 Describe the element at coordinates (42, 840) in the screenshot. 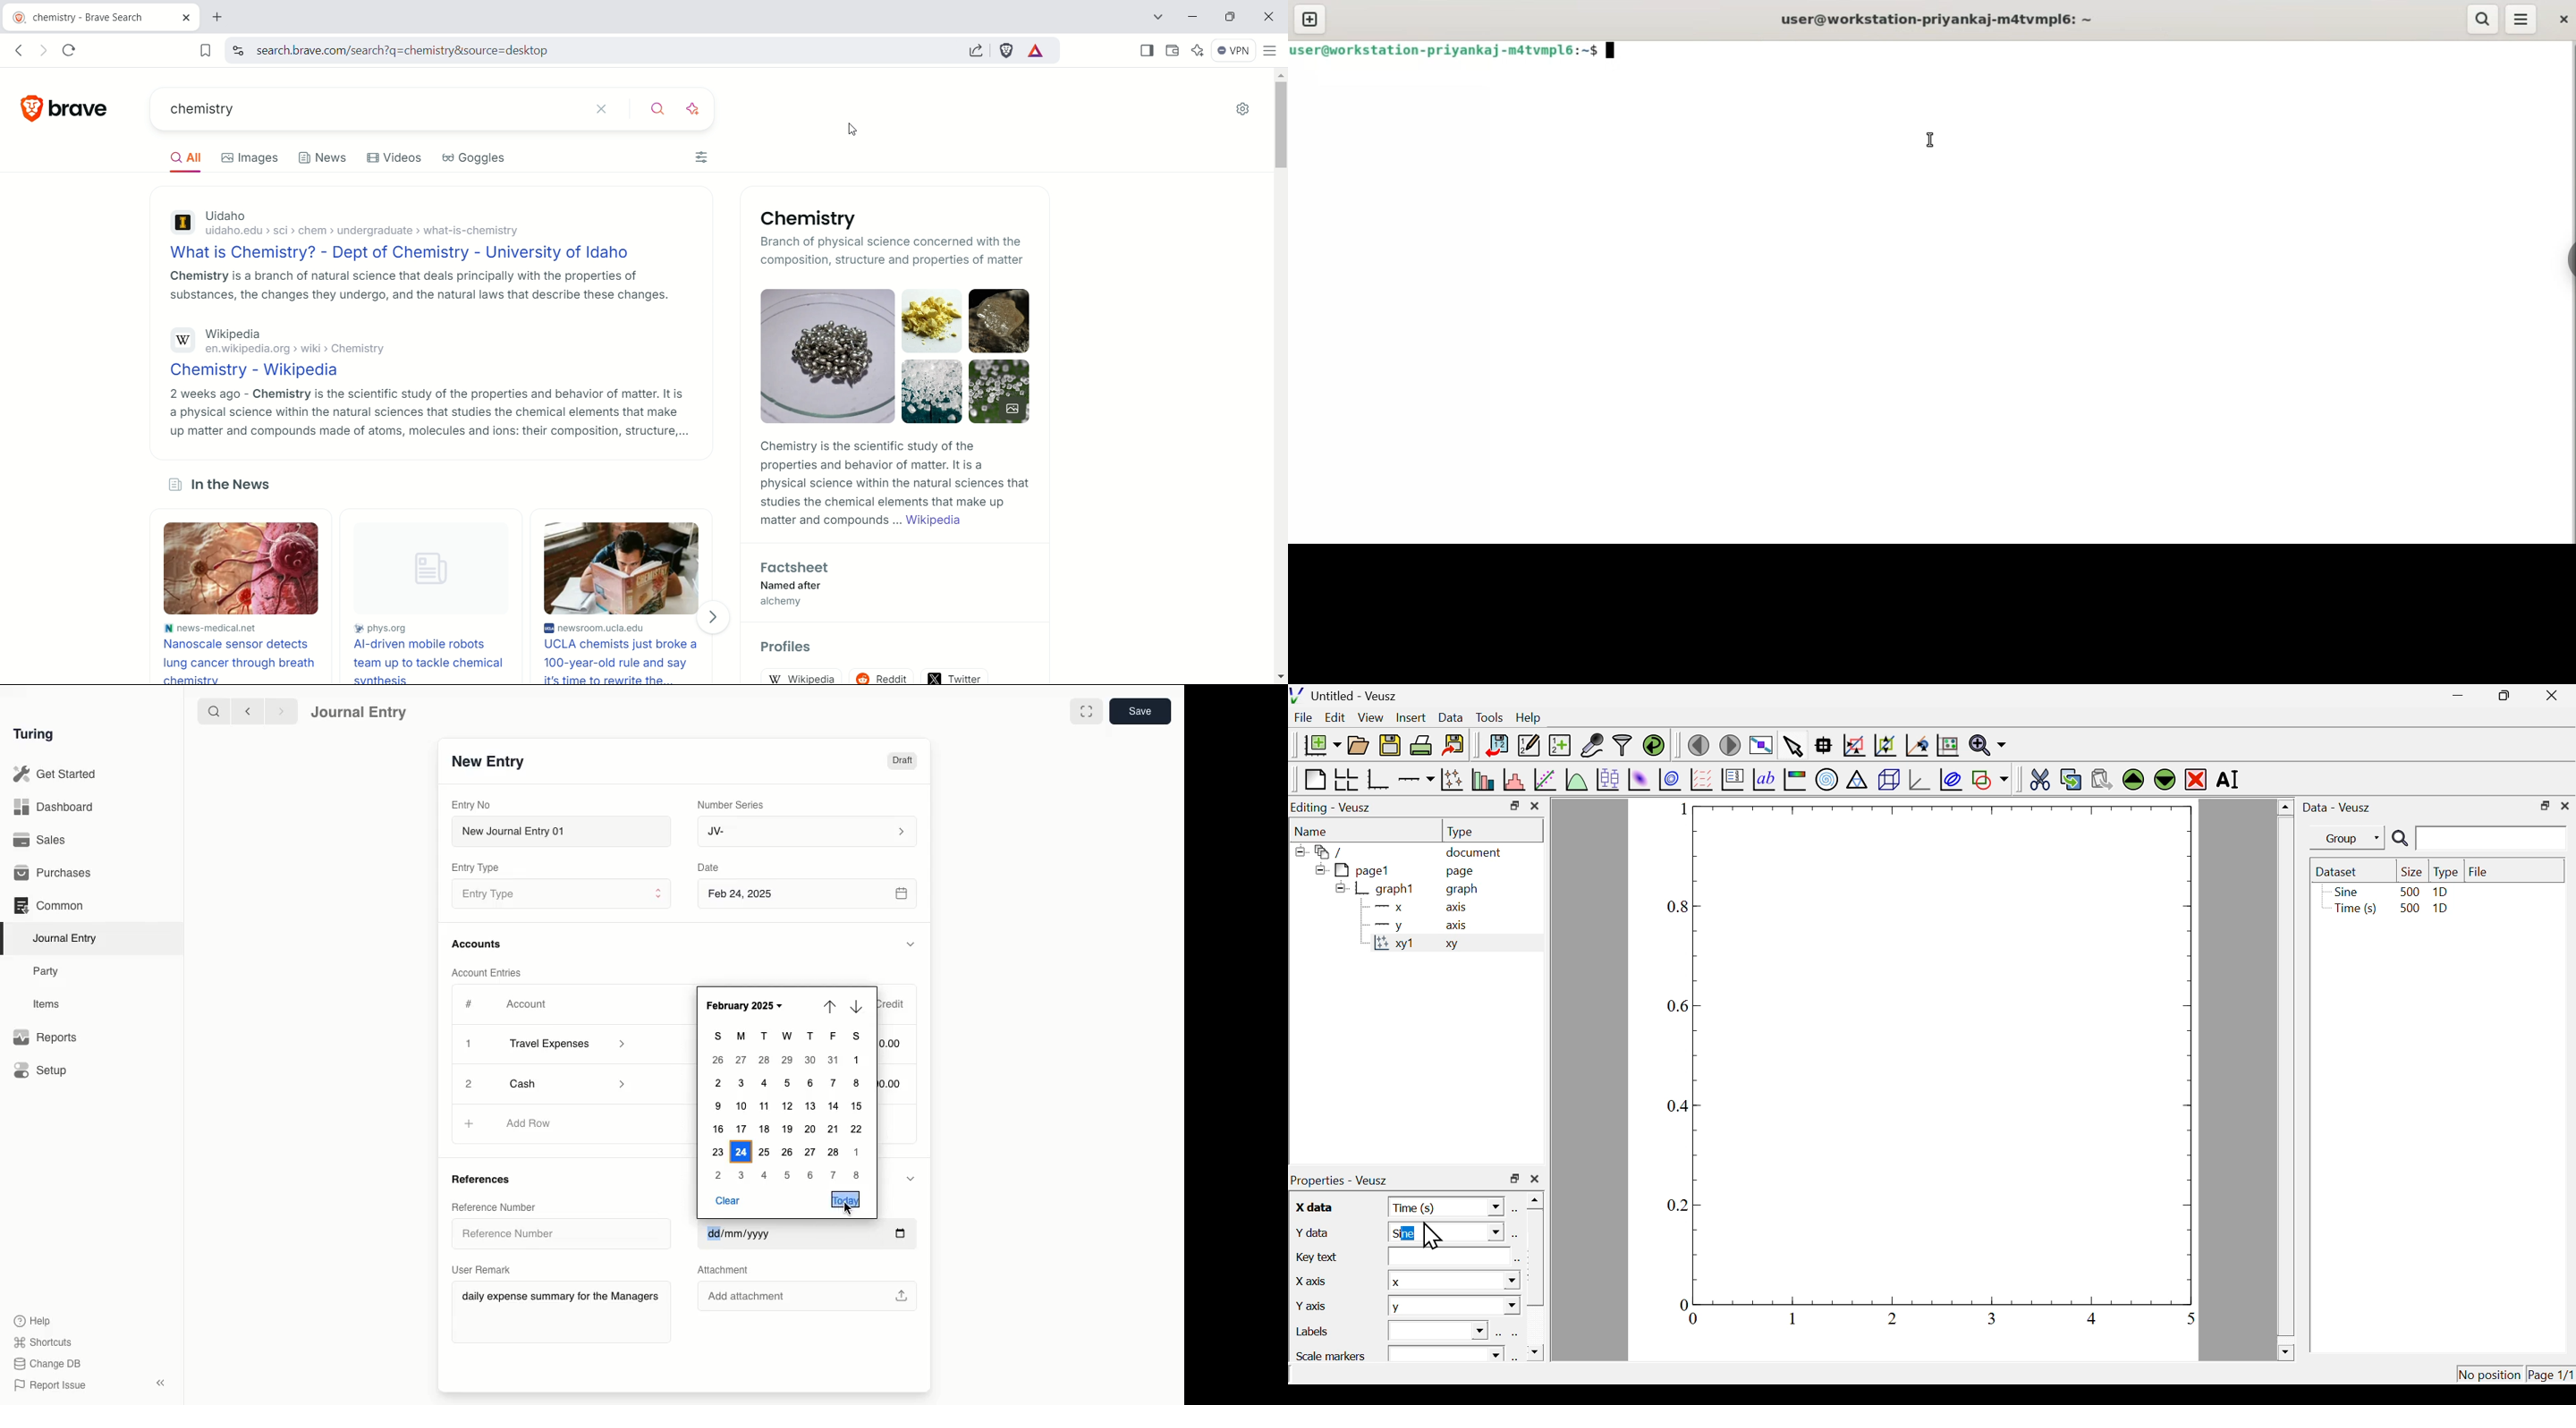

I see `Sales` at that location.